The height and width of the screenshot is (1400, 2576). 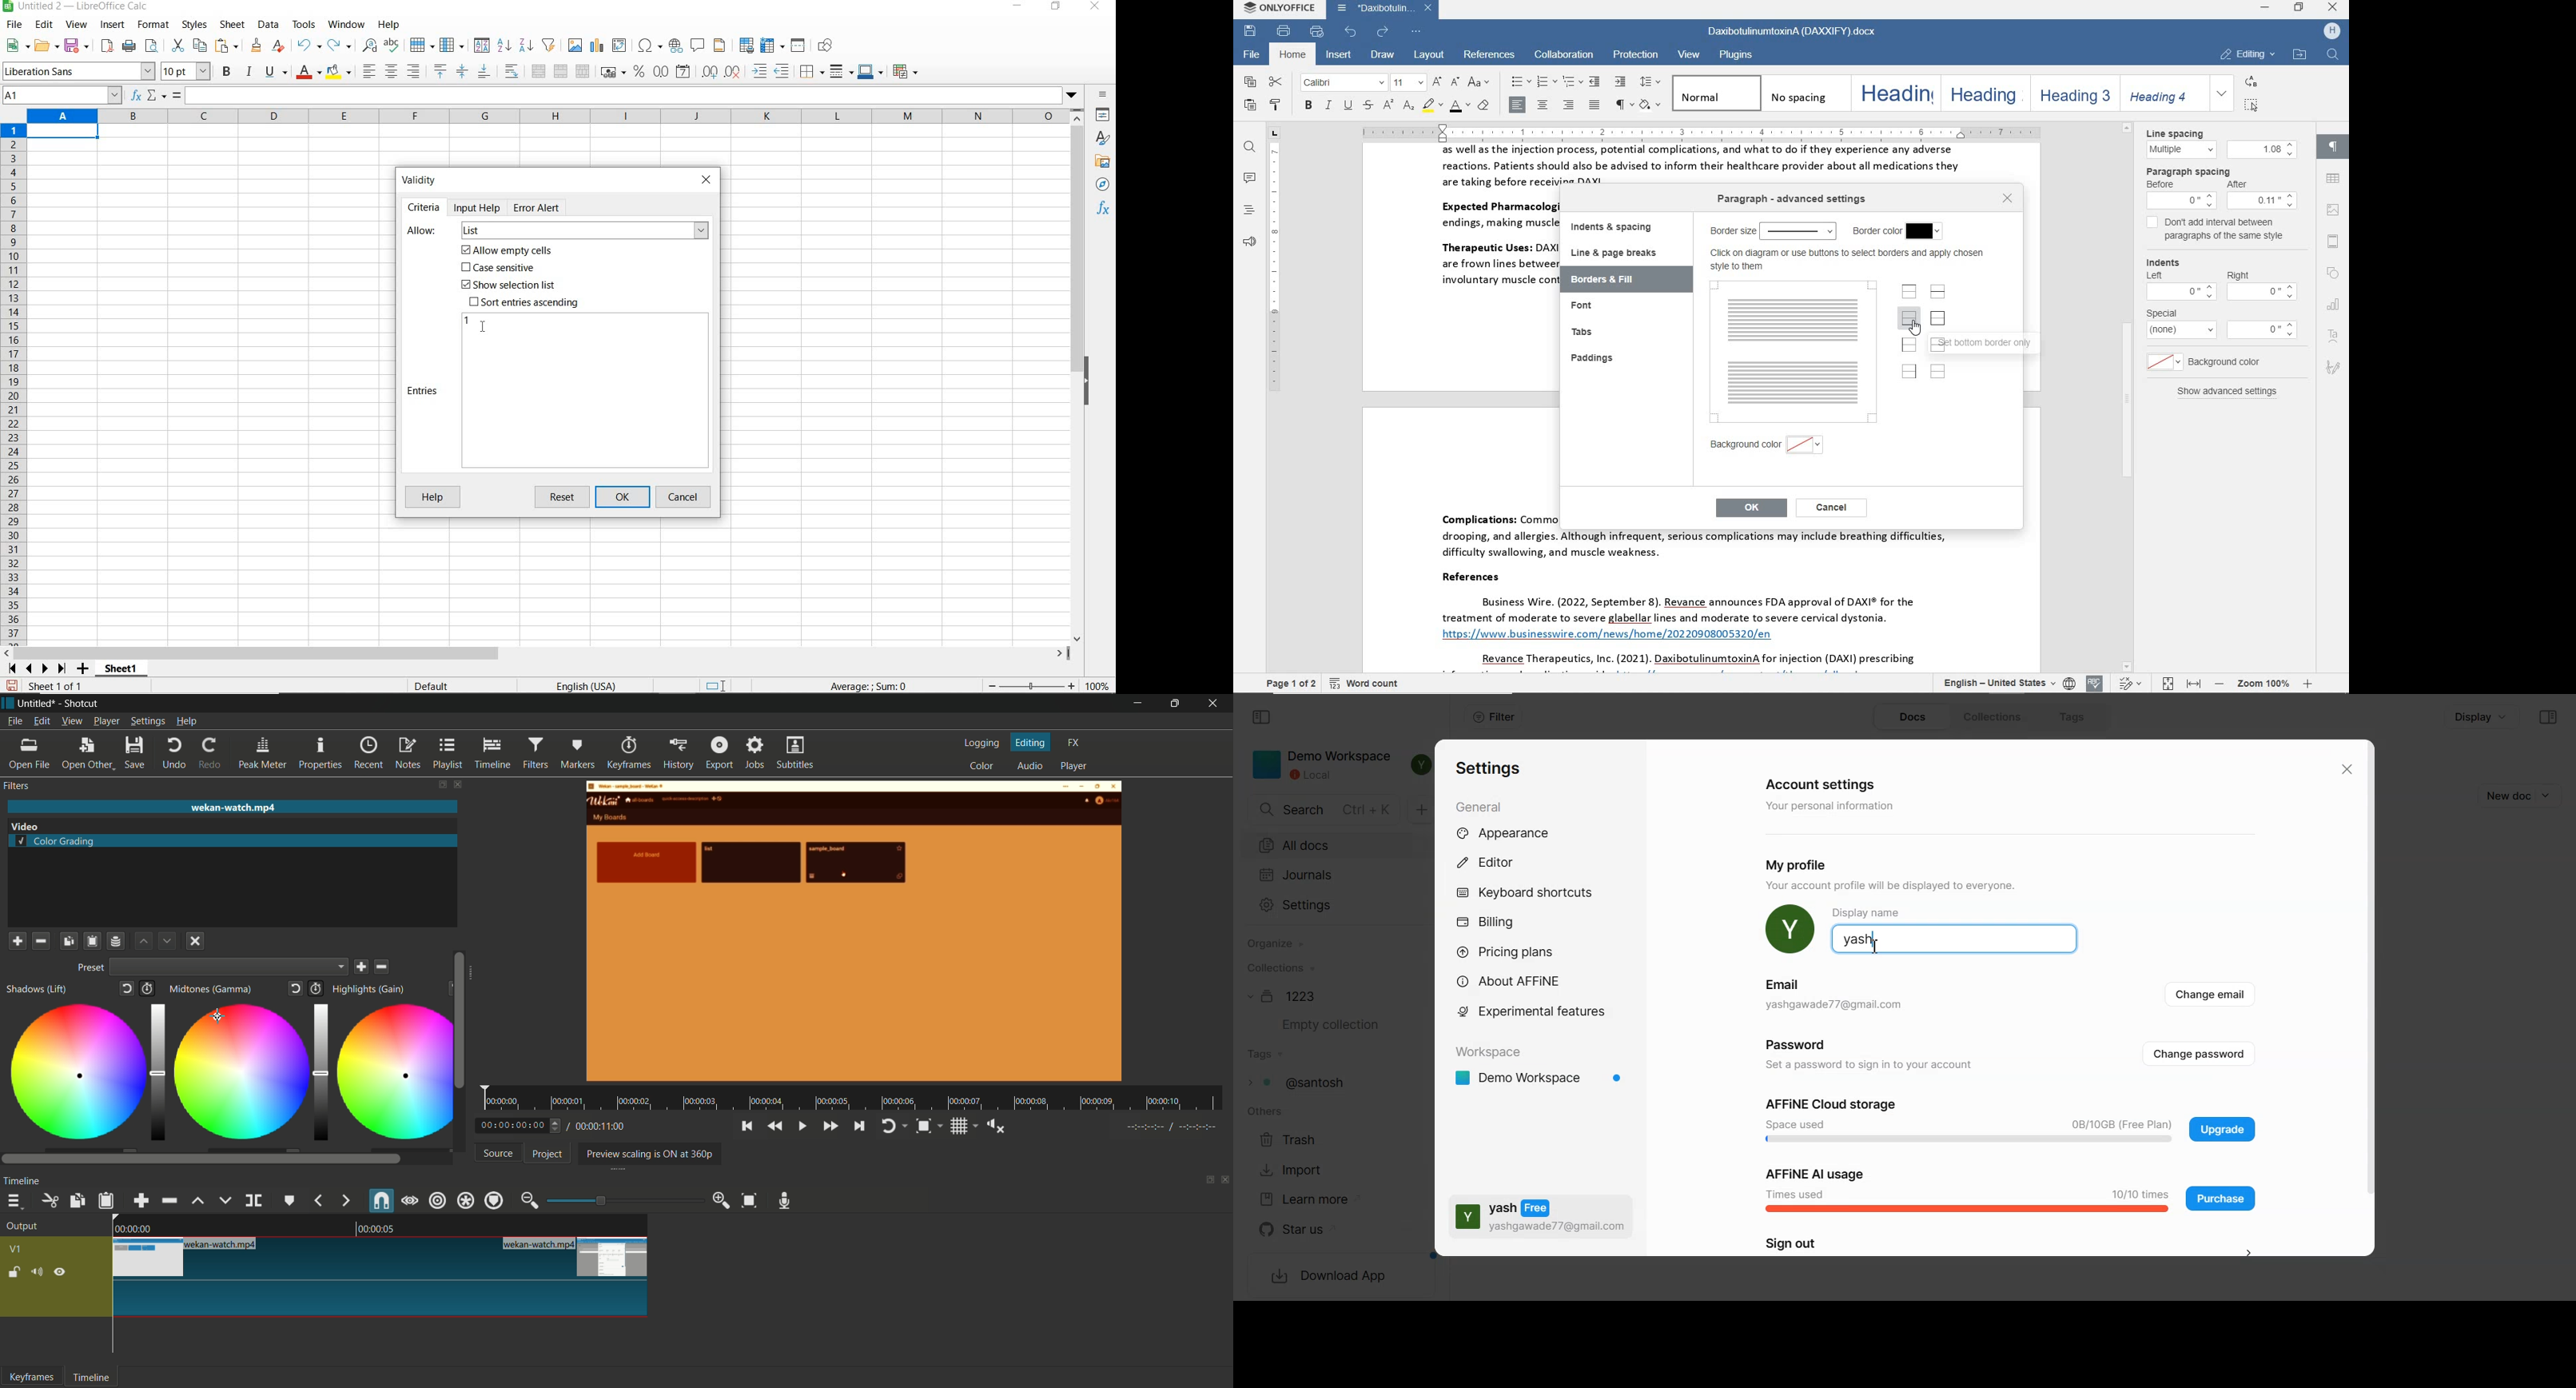 What do you see at coordinates (76, 7) in the screenshot?
I see `file name` at bounding box center [76, 7].